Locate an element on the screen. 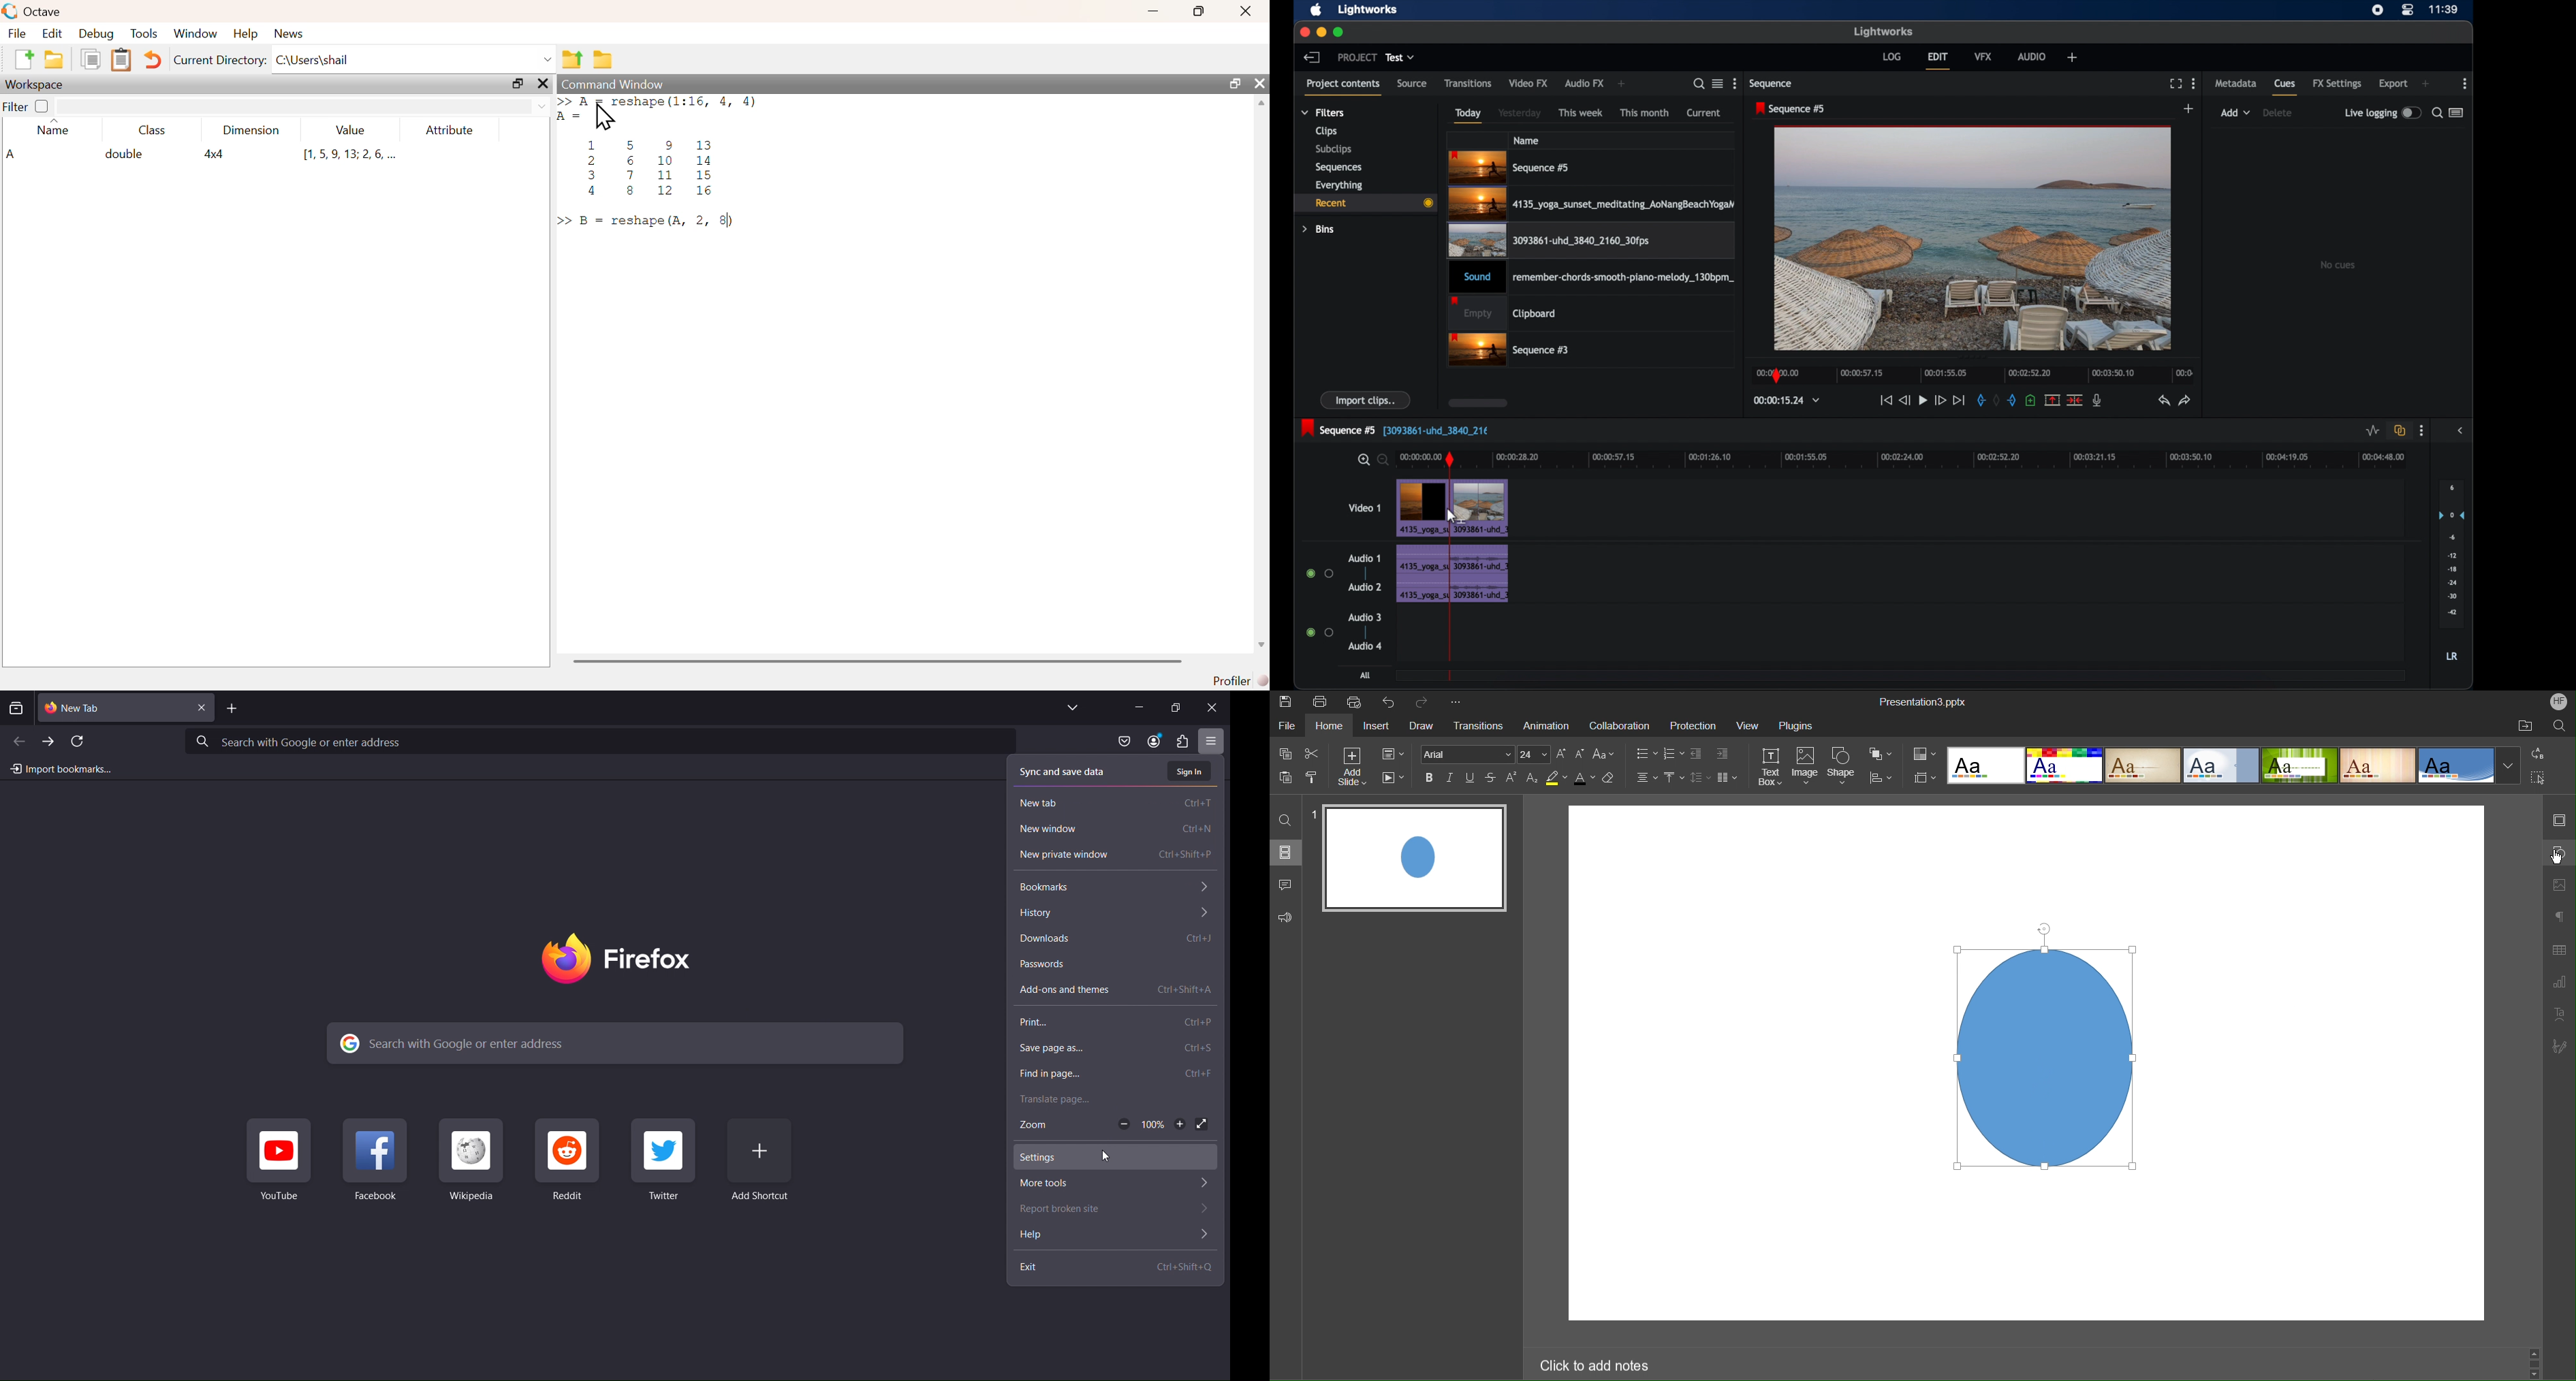 The width and height of the screenshot is (2576, 1400). Text Color is located at coordinates (1584, 780).